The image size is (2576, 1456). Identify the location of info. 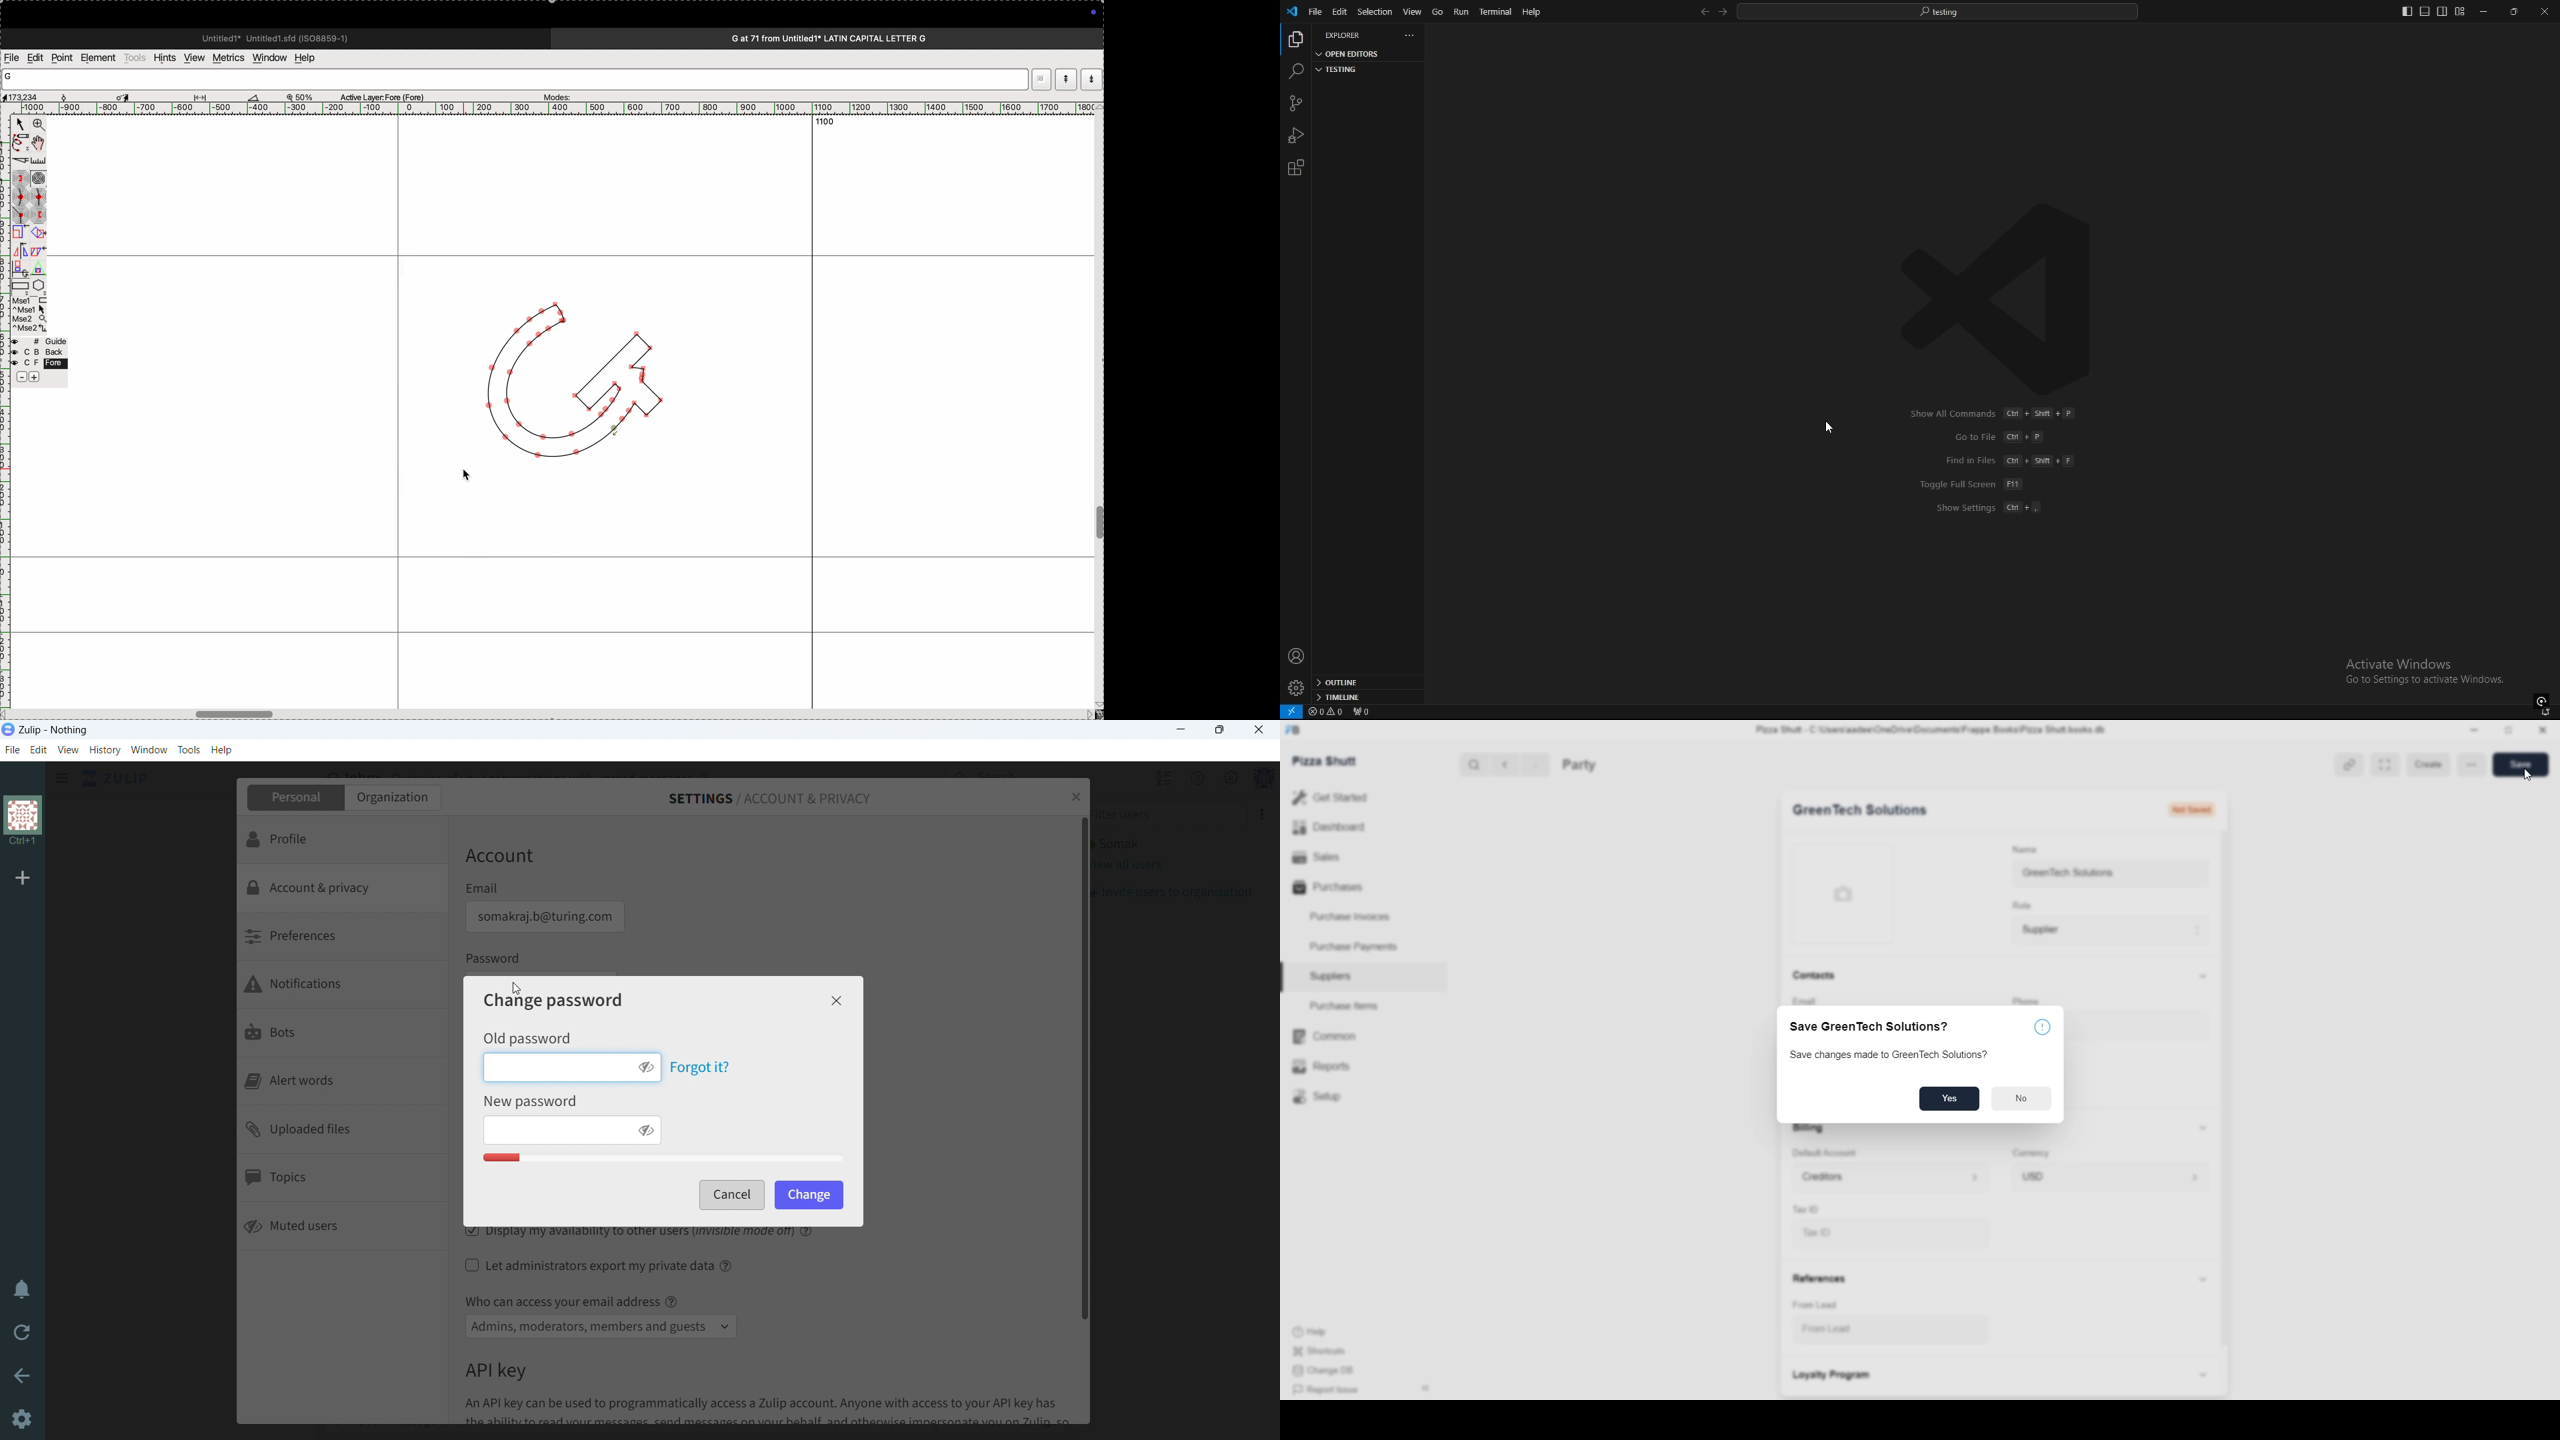
(2041, 1025).